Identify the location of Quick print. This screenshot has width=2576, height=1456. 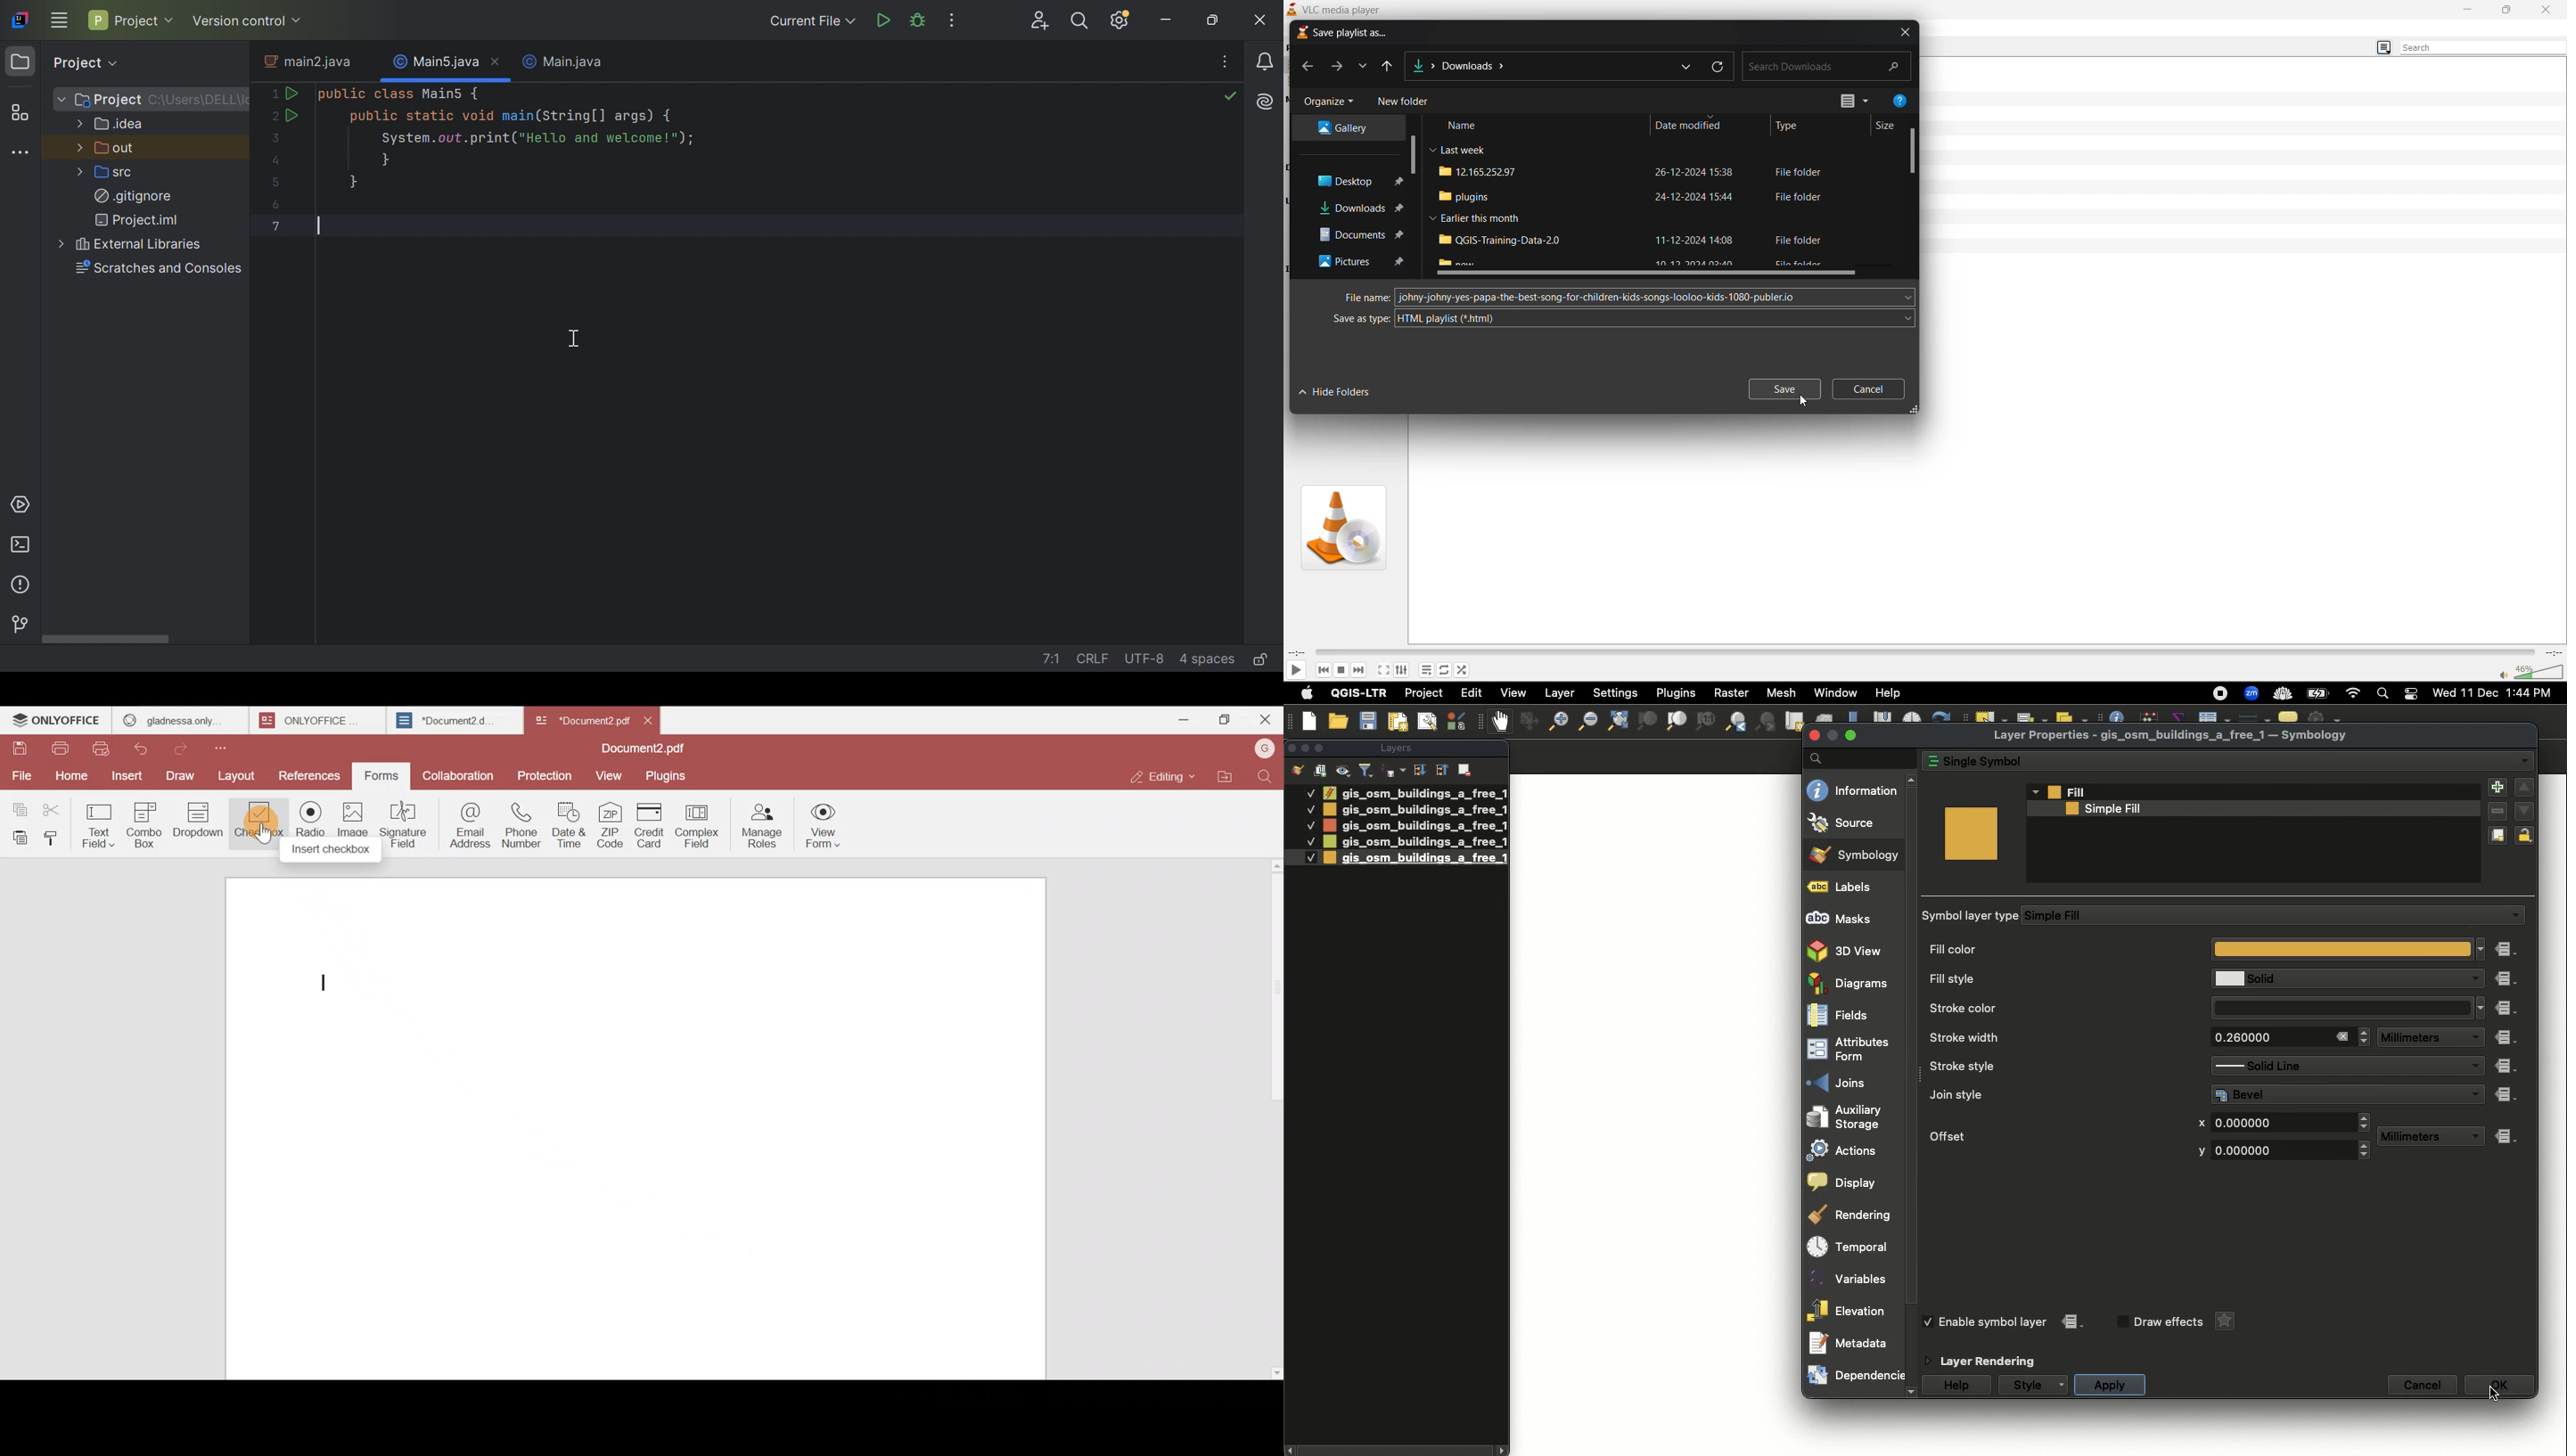
(105, 748).